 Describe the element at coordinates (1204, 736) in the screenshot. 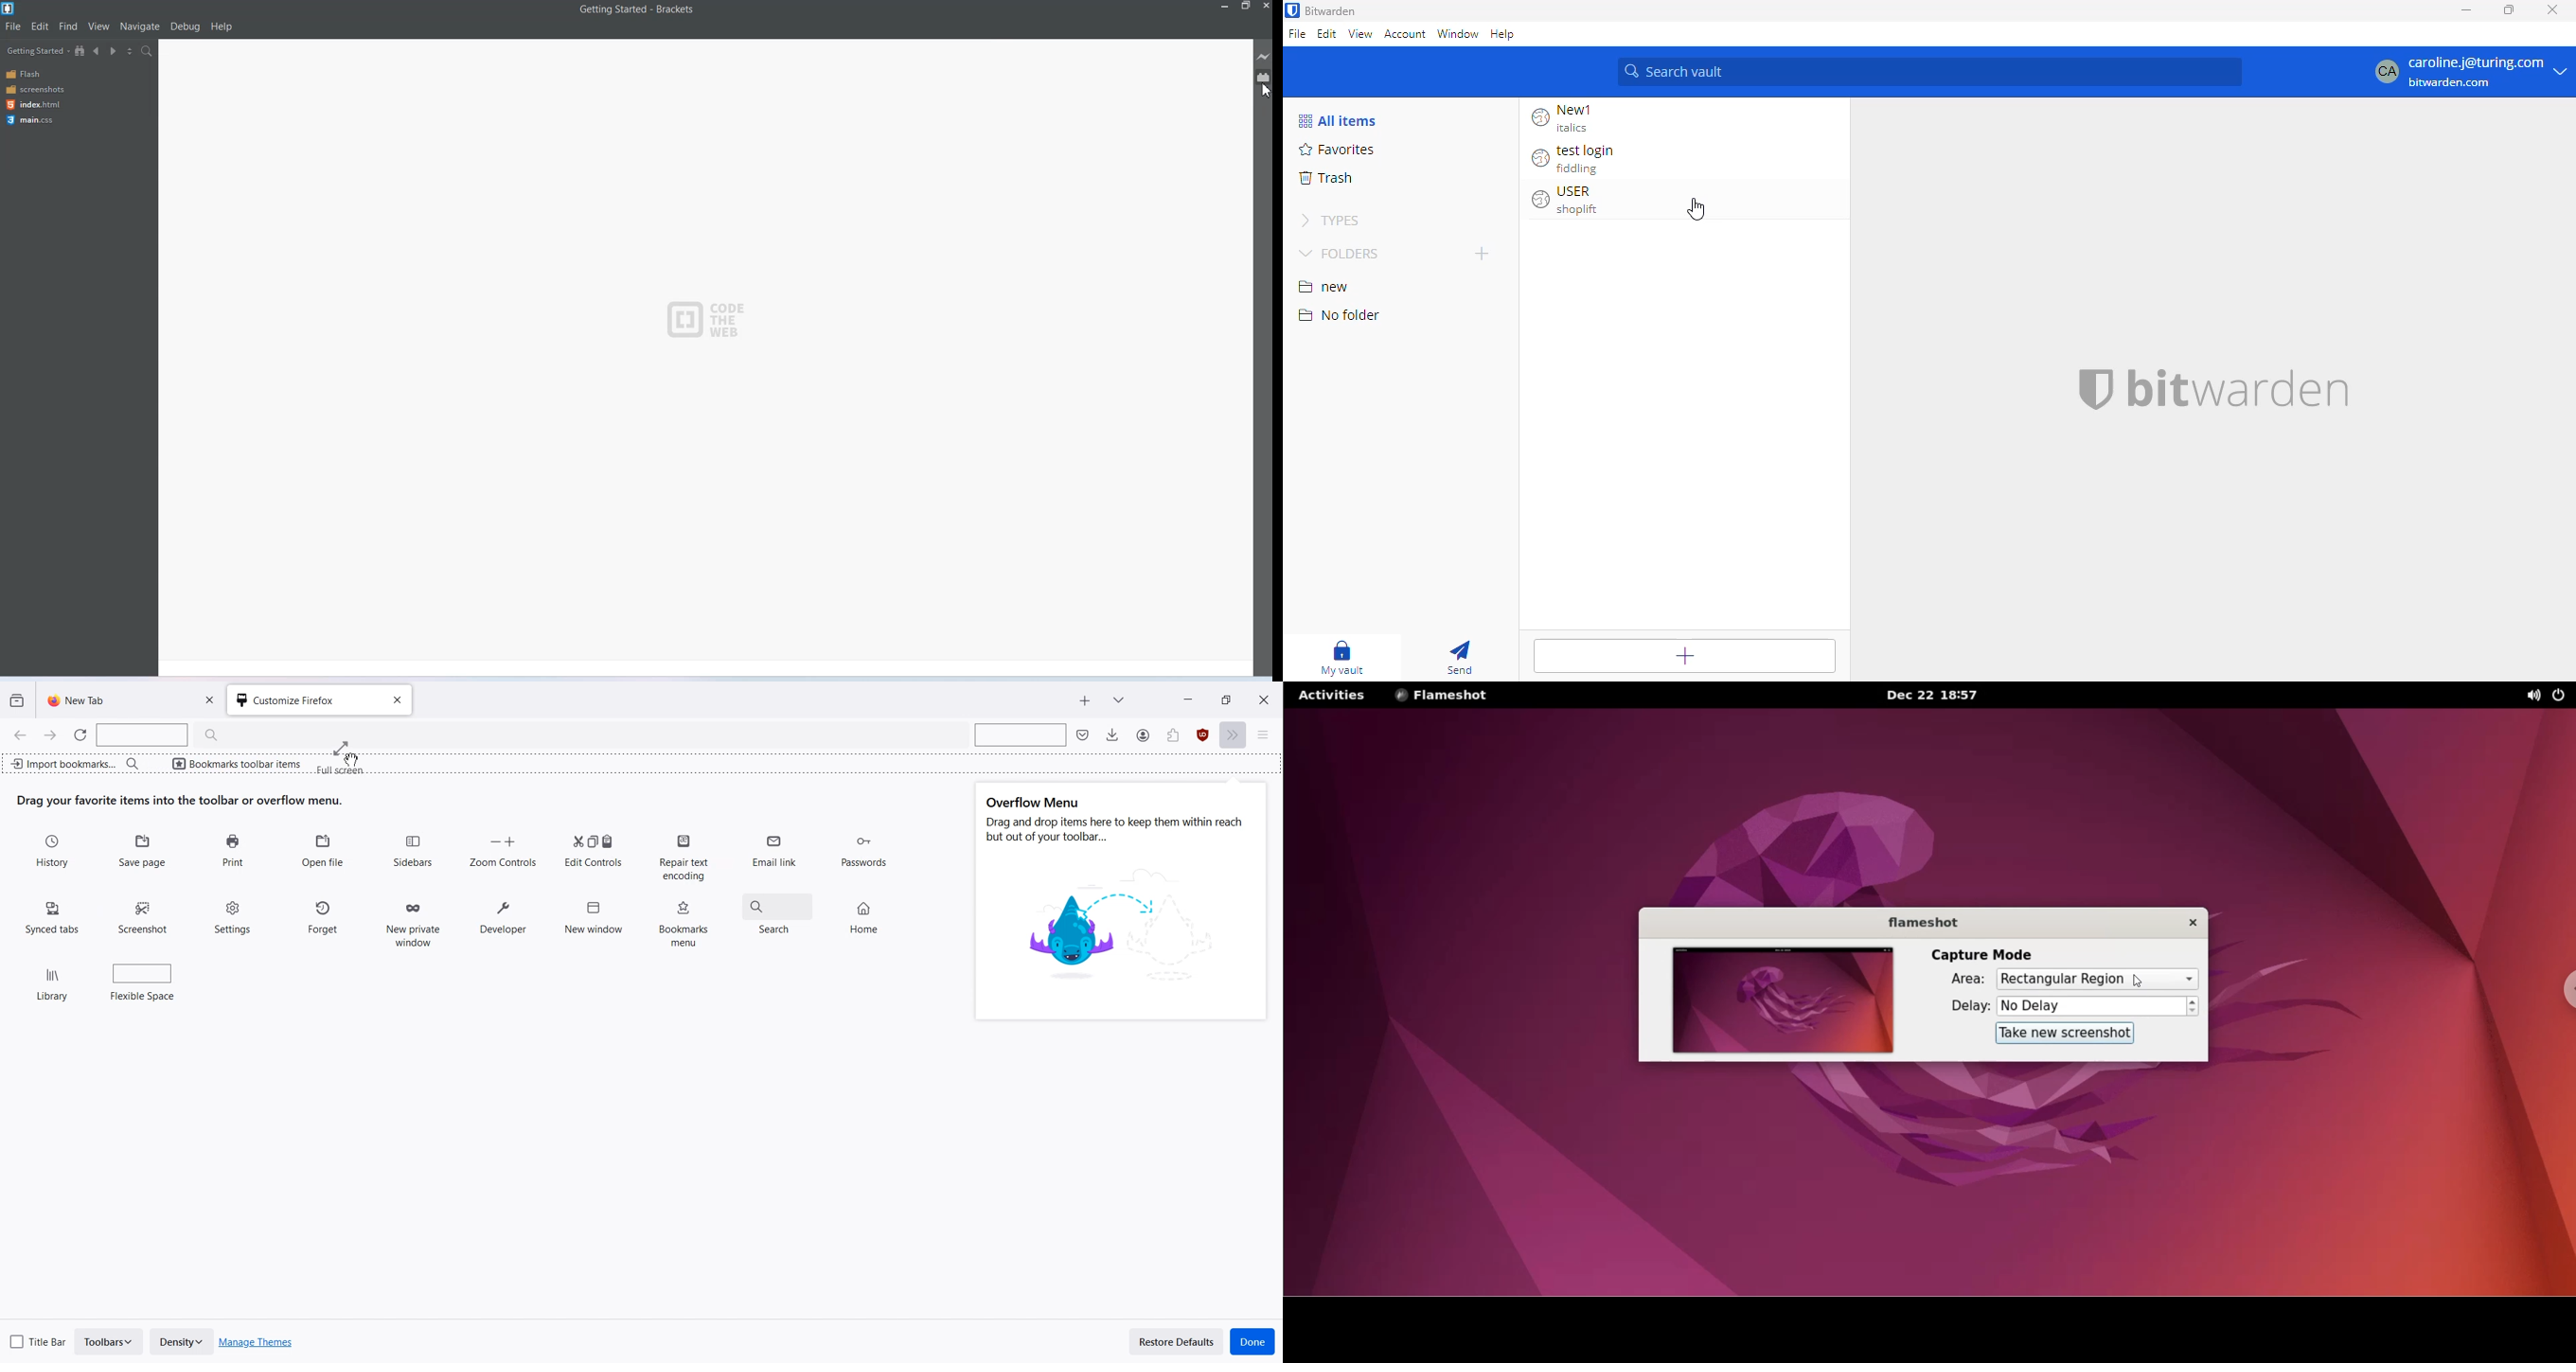

I see `Extensions` at that location.